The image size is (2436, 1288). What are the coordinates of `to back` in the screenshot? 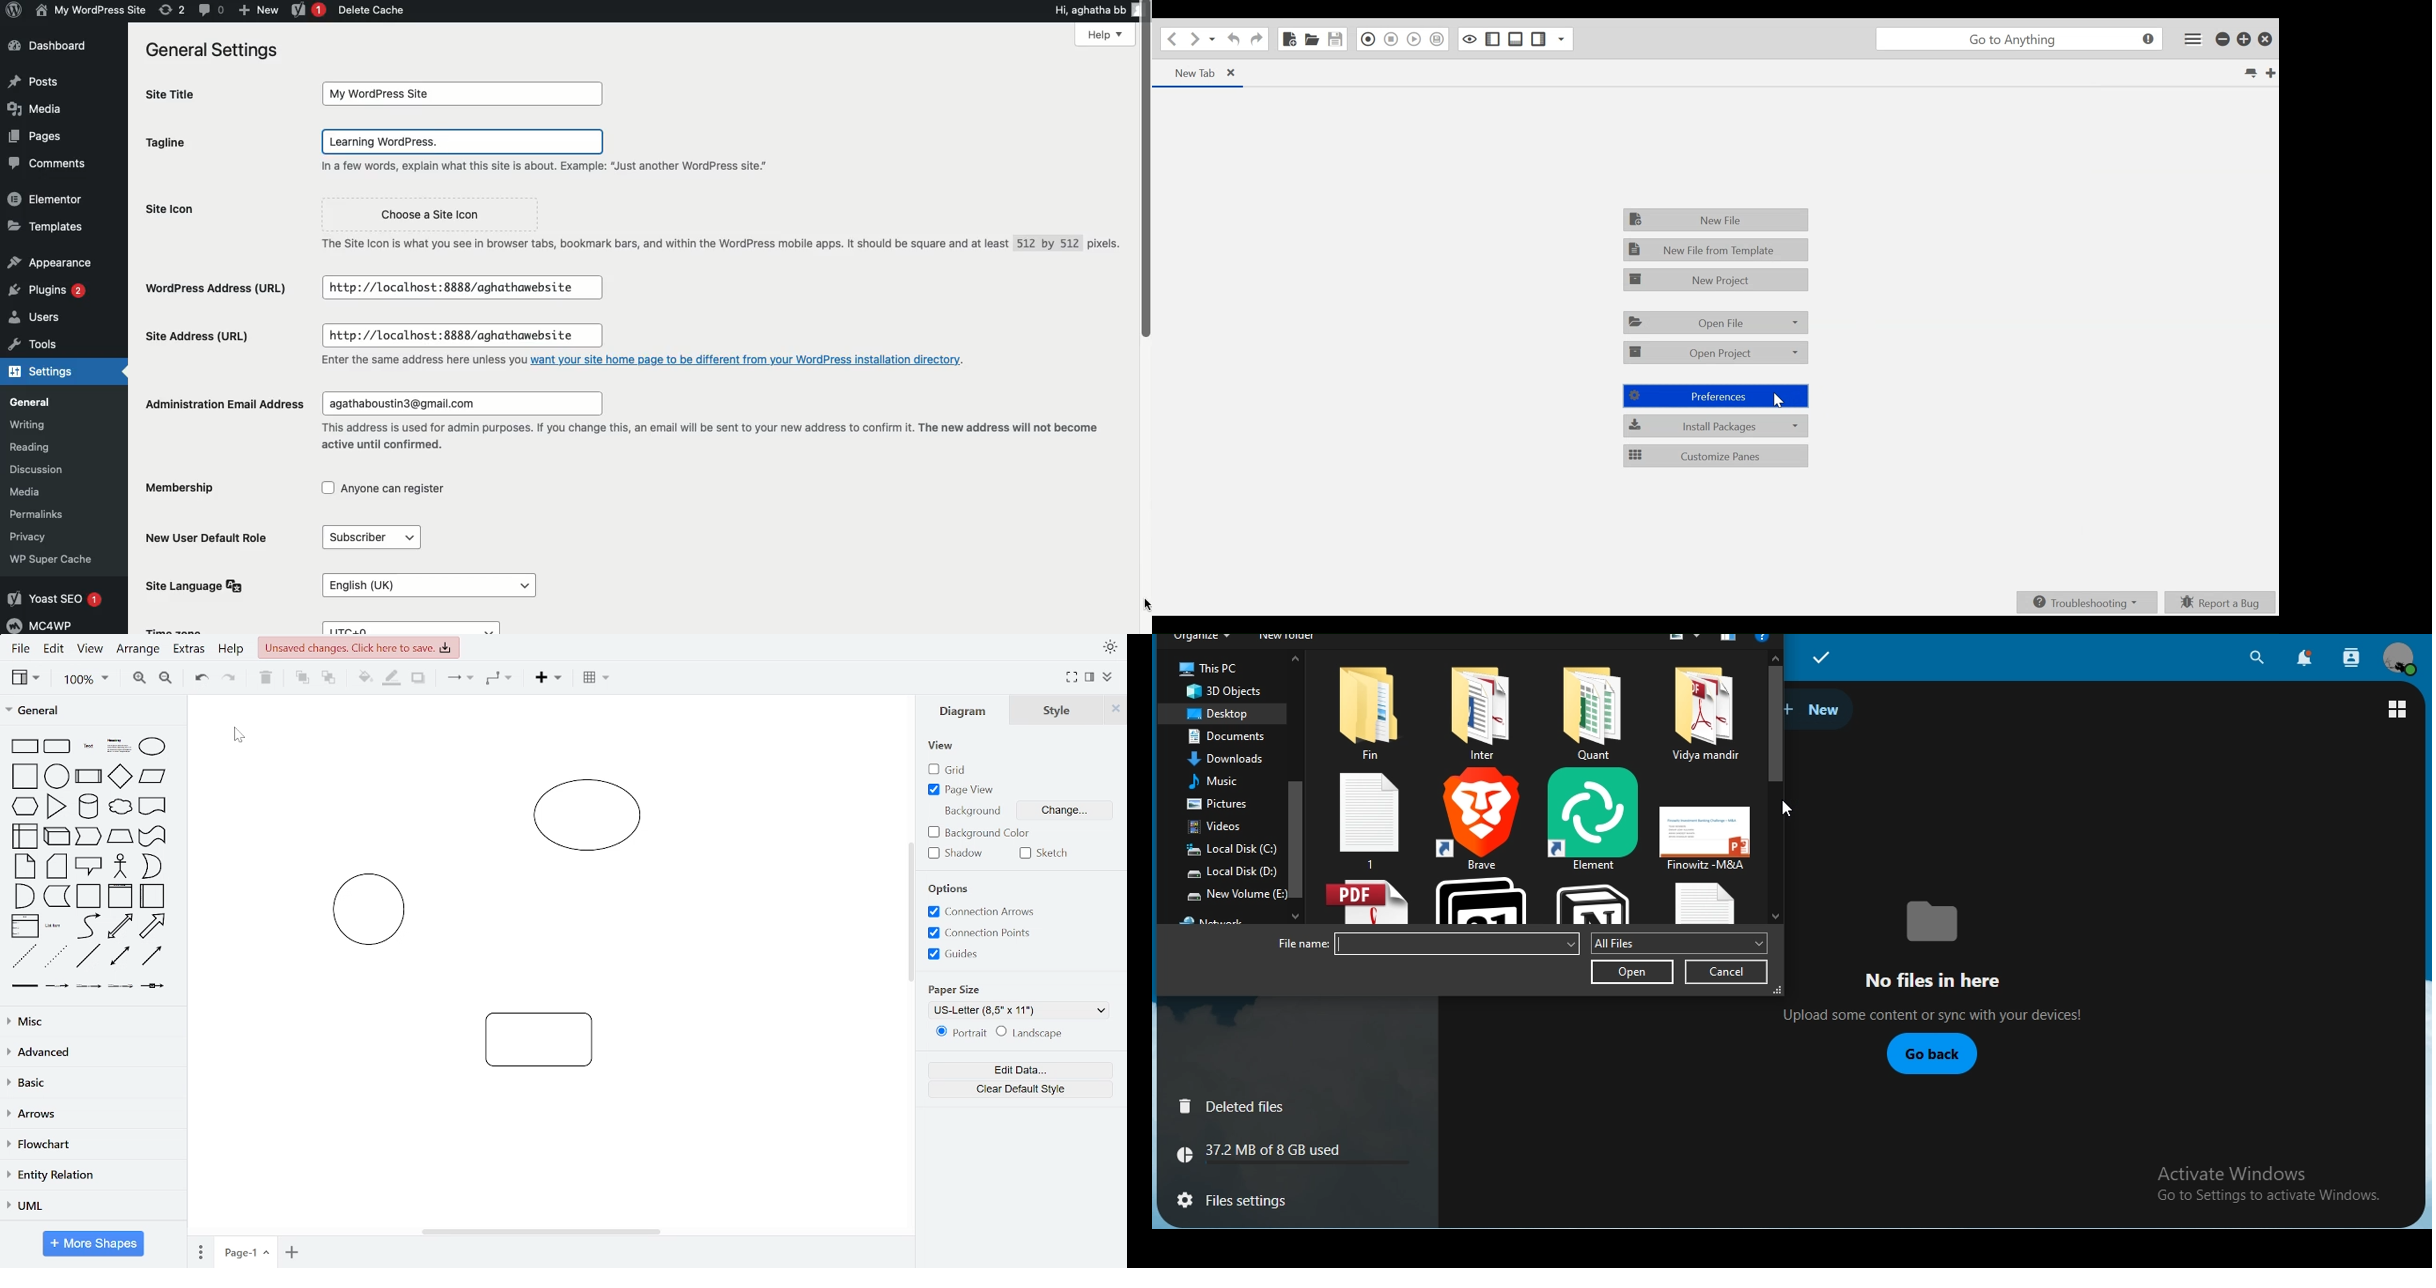 It's located at (326, 678).